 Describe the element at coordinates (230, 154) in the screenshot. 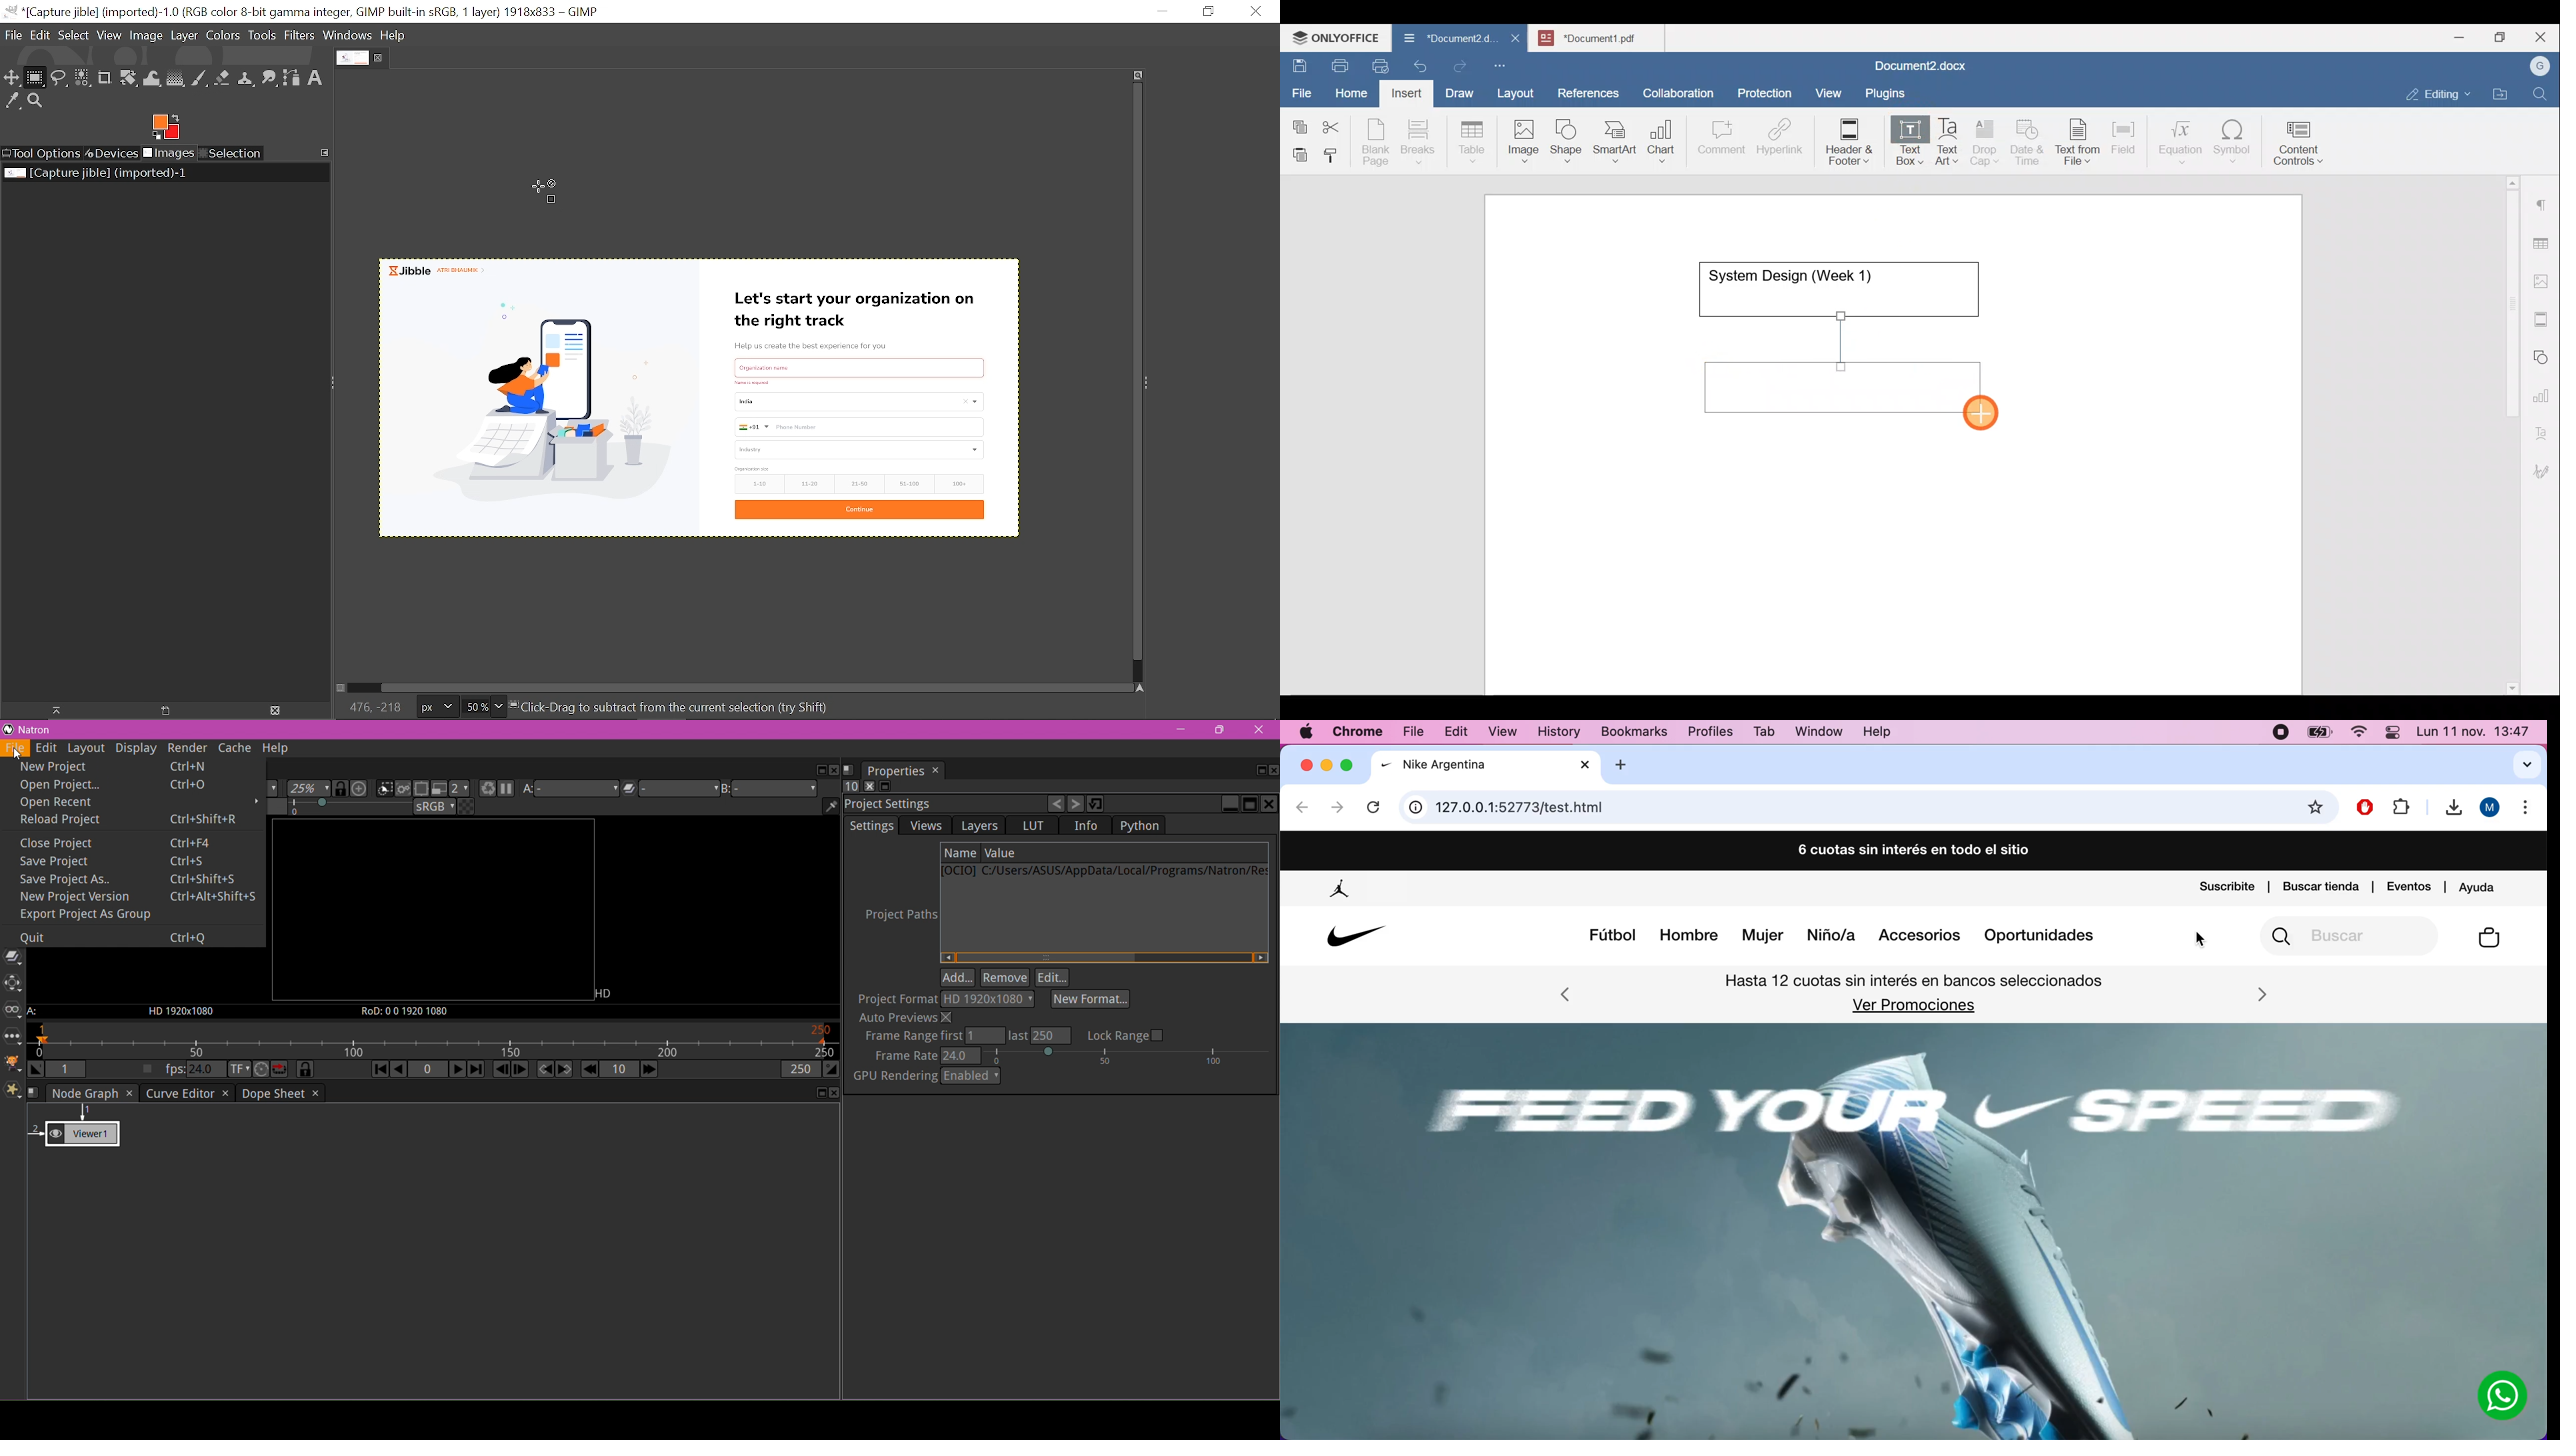

I see `Selection` at that location.